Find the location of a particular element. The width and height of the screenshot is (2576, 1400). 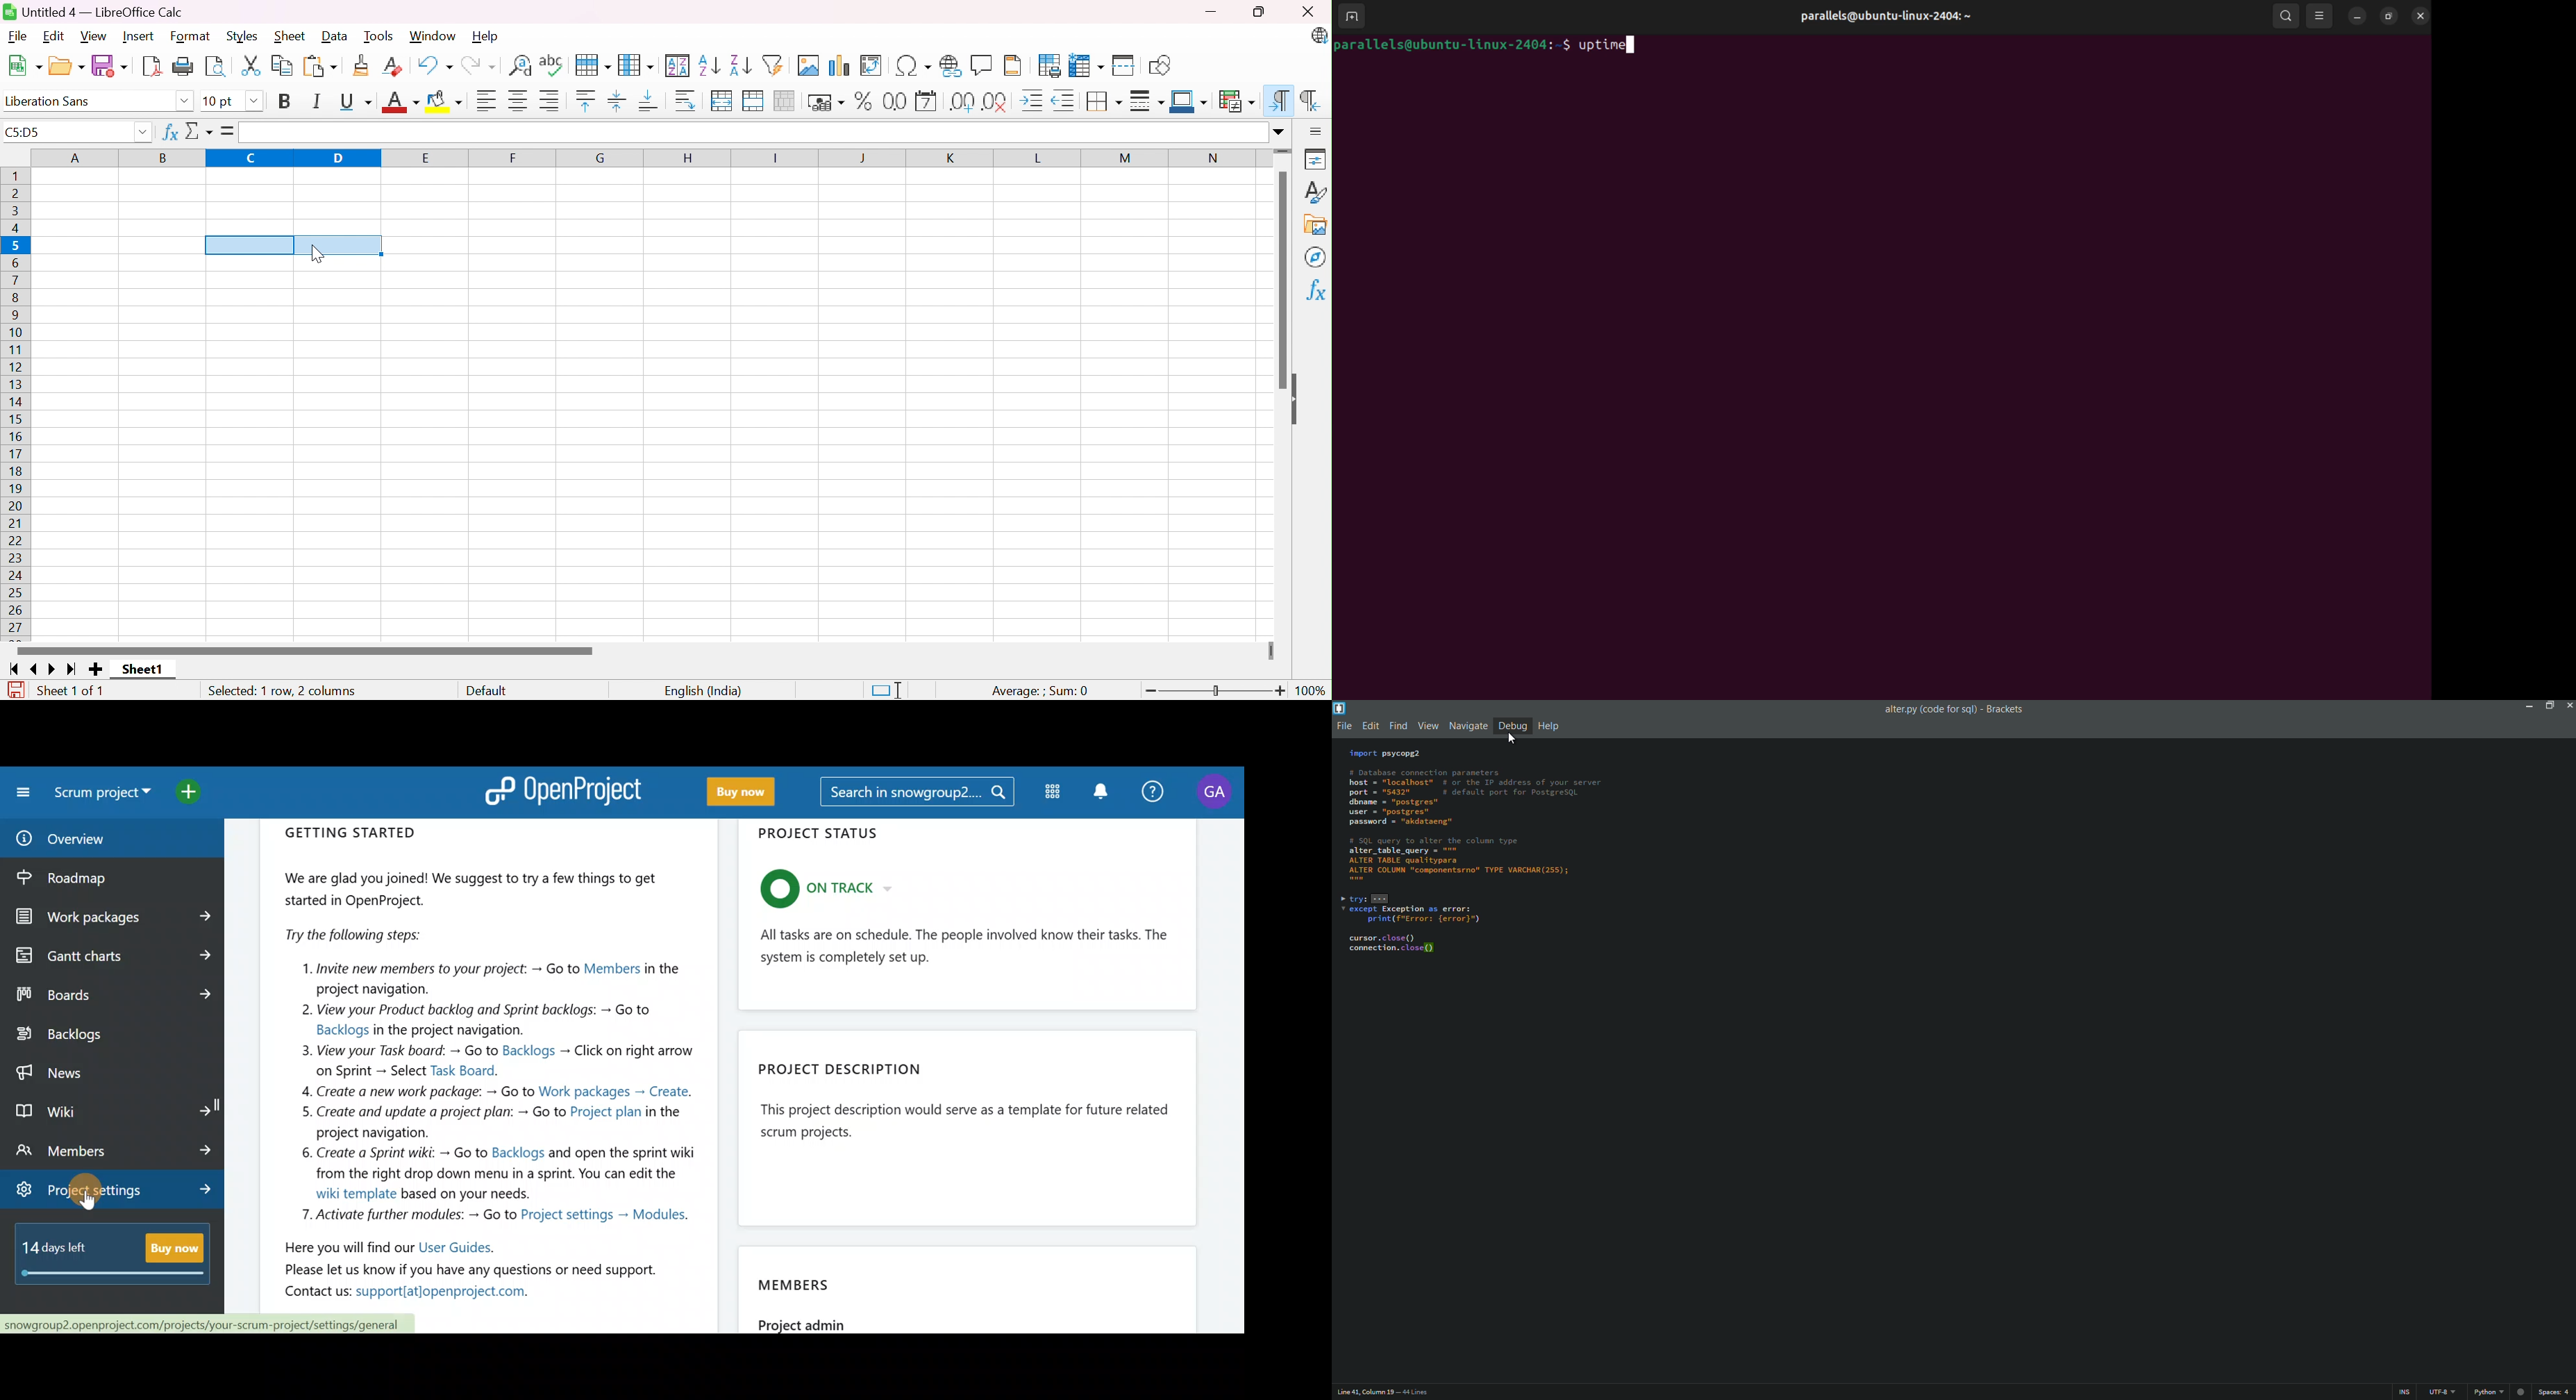

Define Print Area is located at coordinates (1049, 65).